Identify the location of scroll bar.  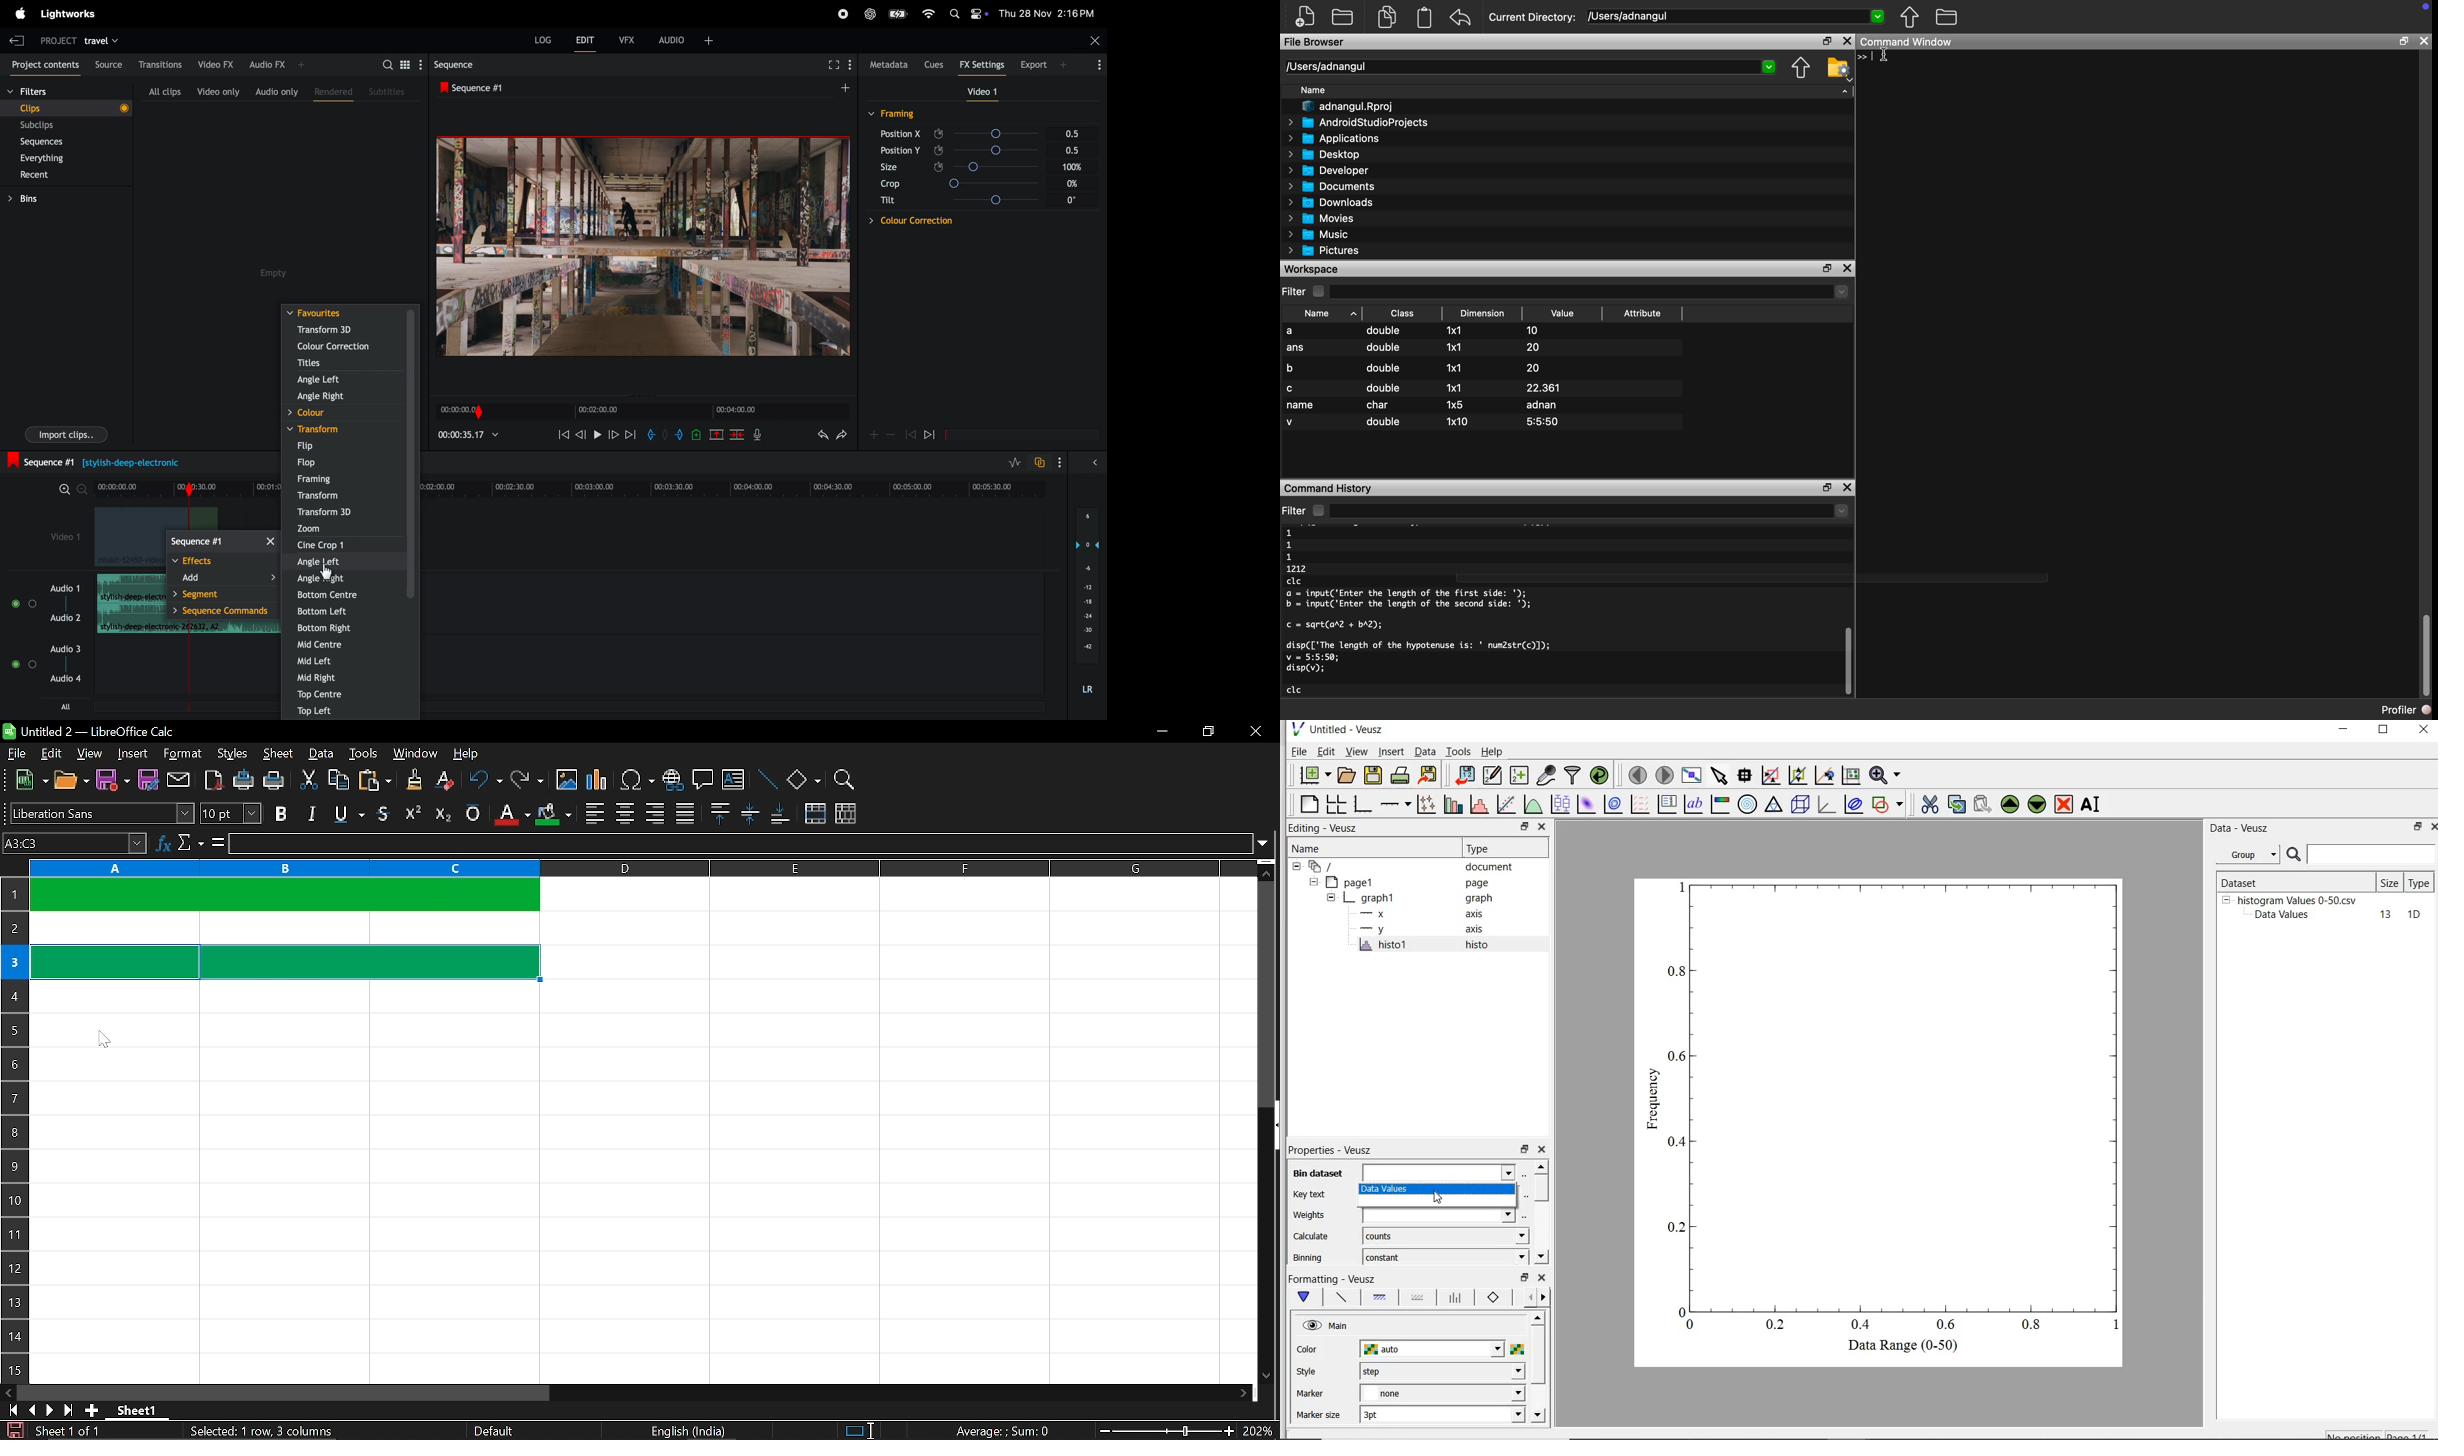
(2425, 654).